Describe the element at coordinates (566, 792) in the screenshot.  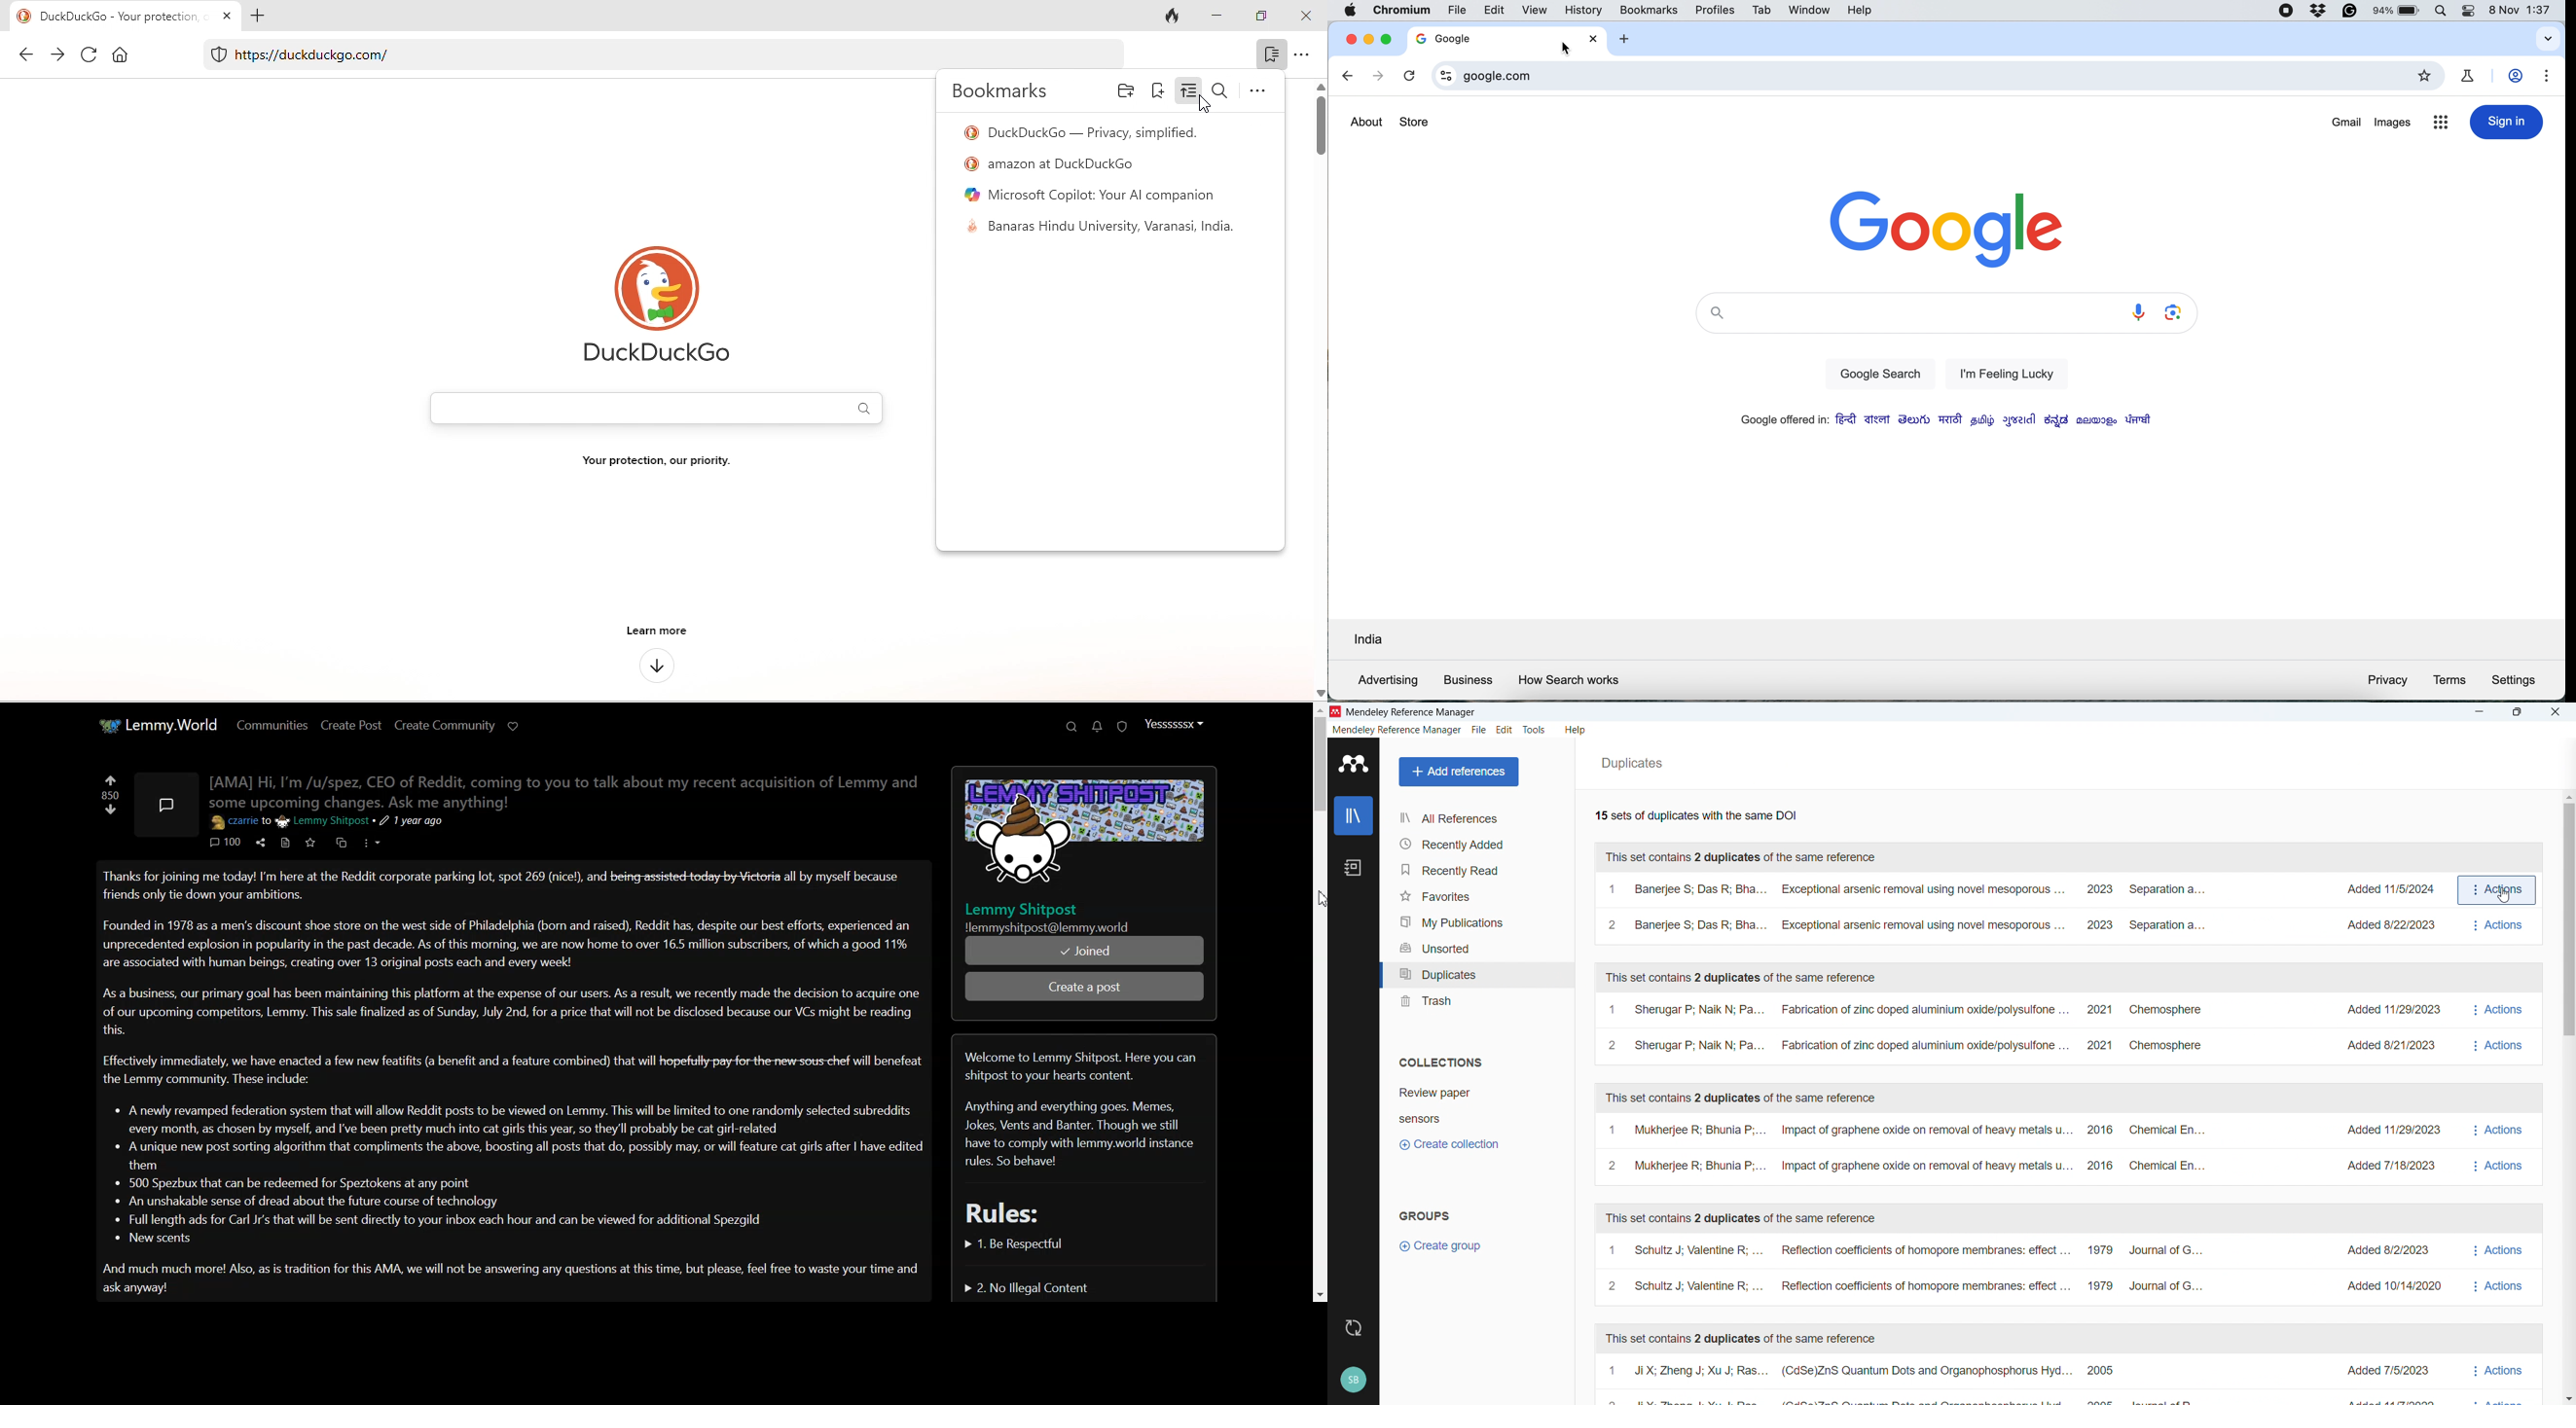
I see `Text` at that location.